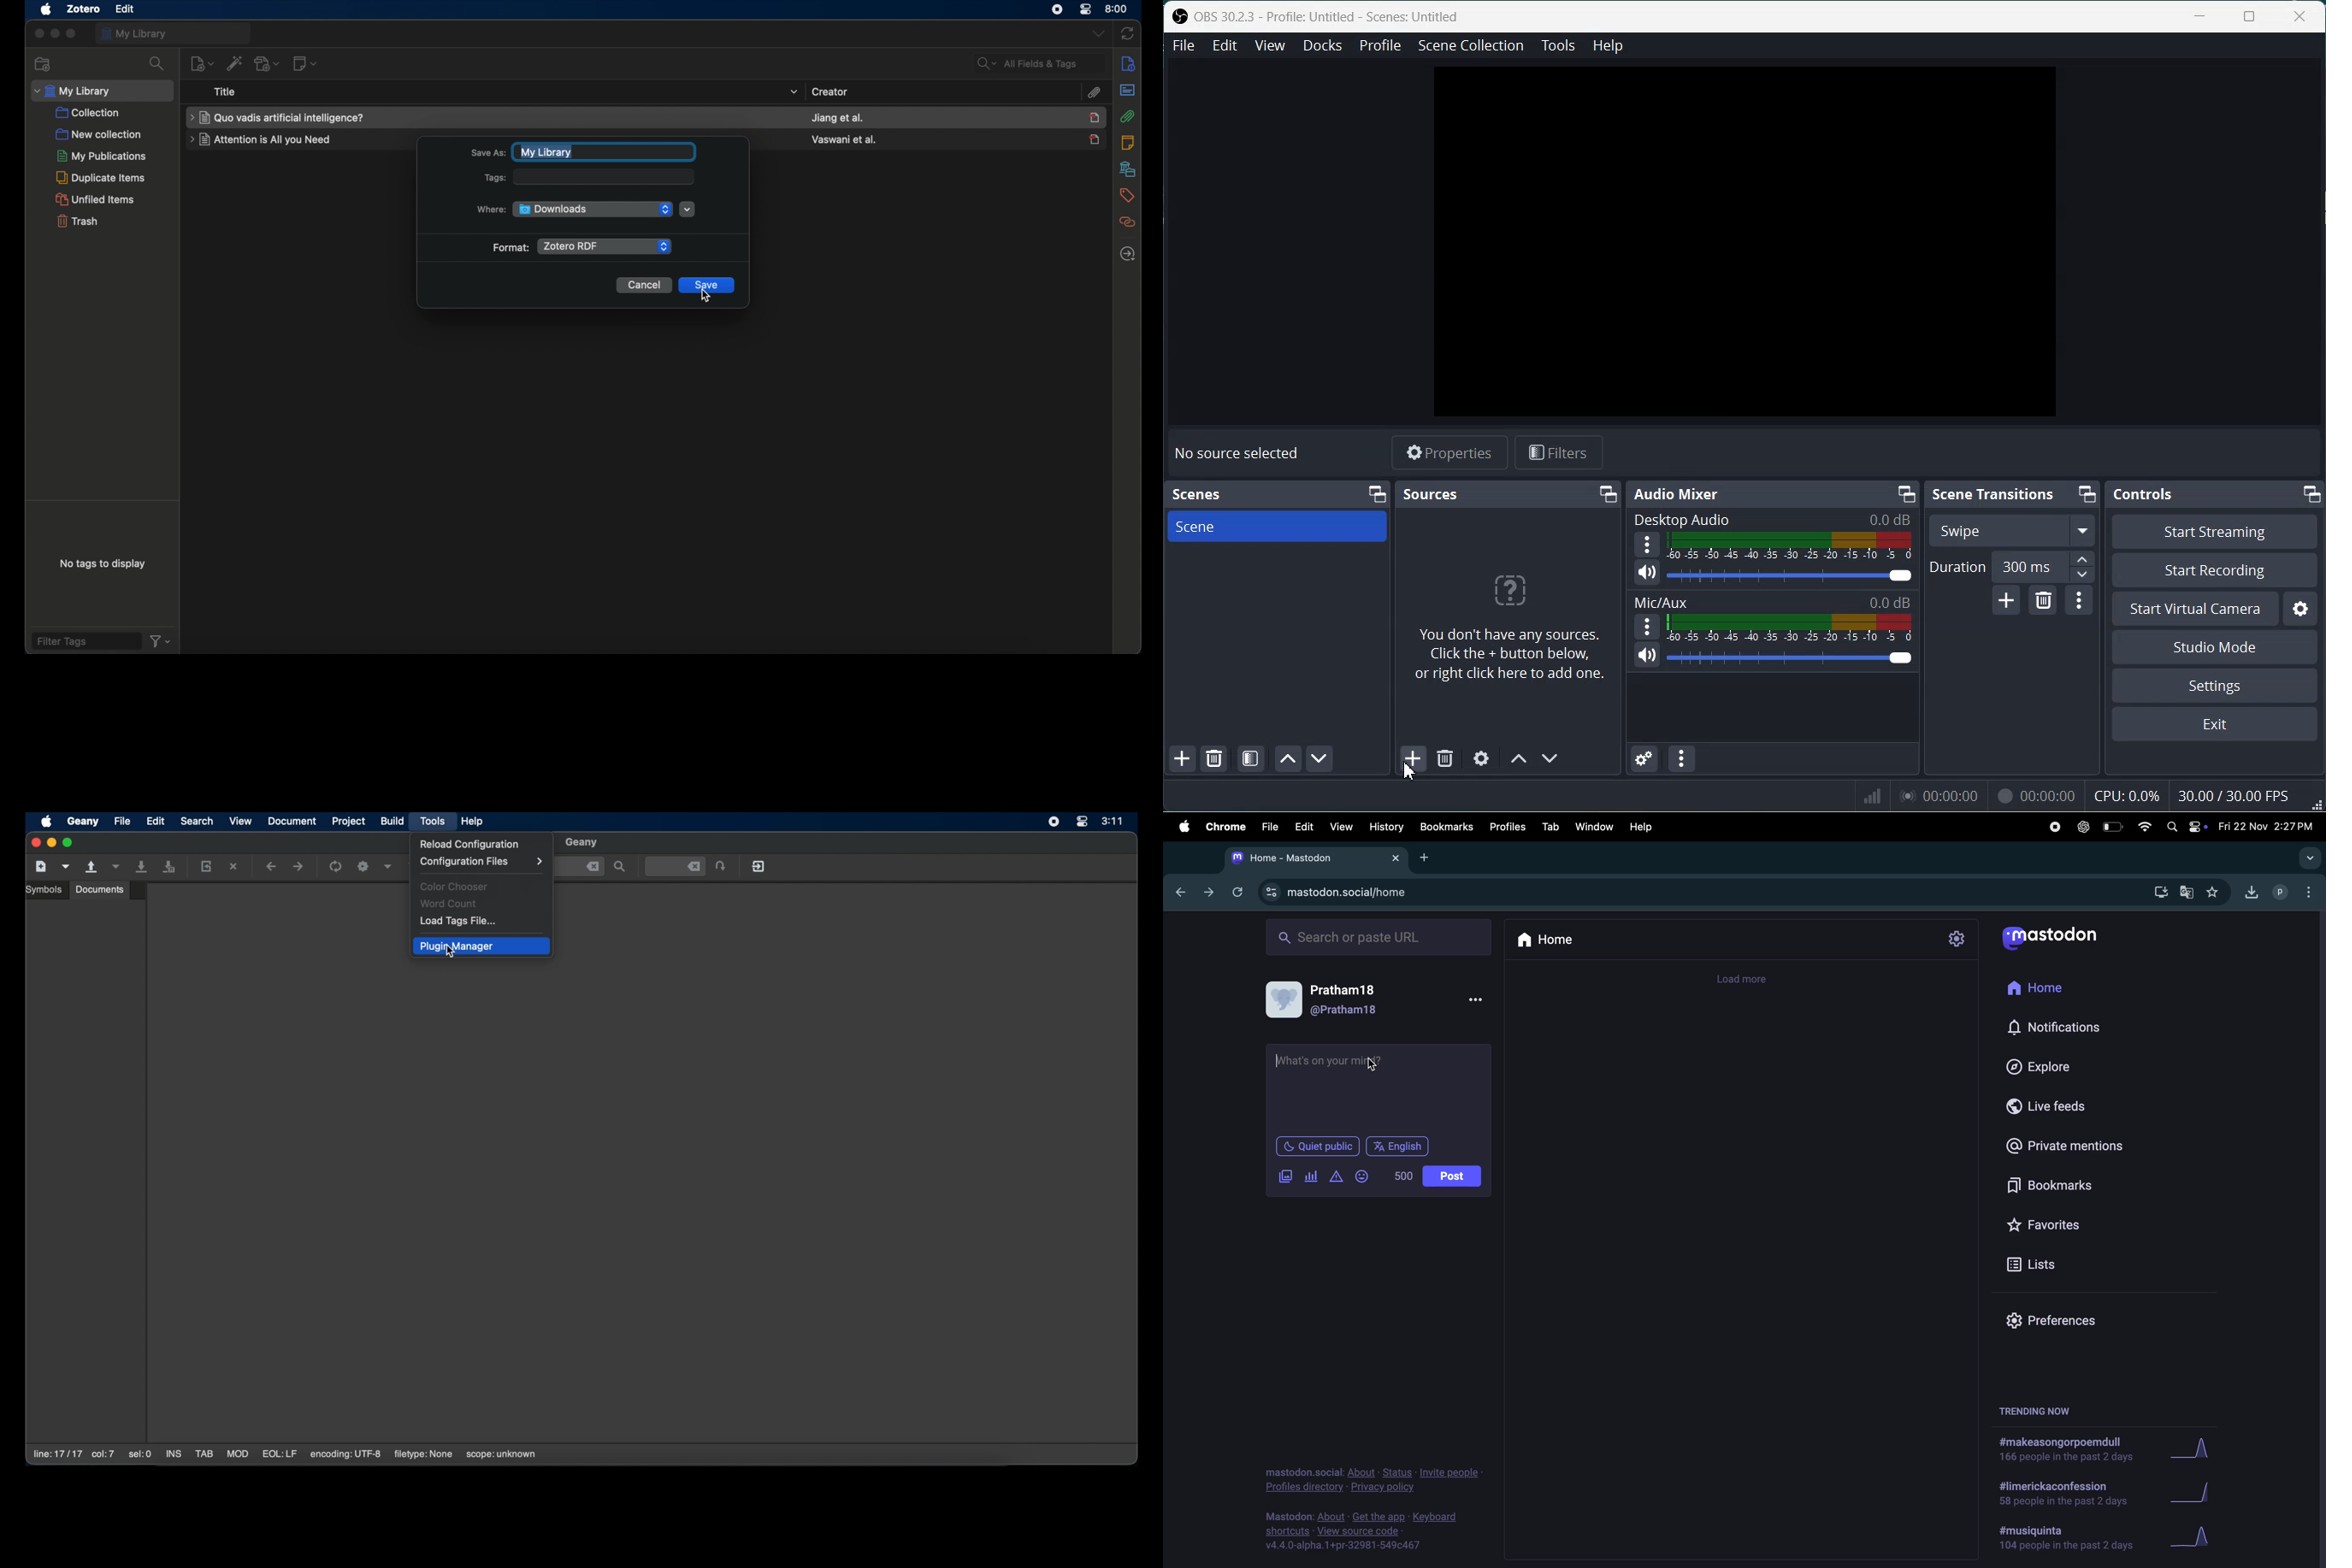 This screenshot has width=2352, height=1568. Describe the element at coordinates (1362, 1177) in the screenshot. I see `emoji` at that location.